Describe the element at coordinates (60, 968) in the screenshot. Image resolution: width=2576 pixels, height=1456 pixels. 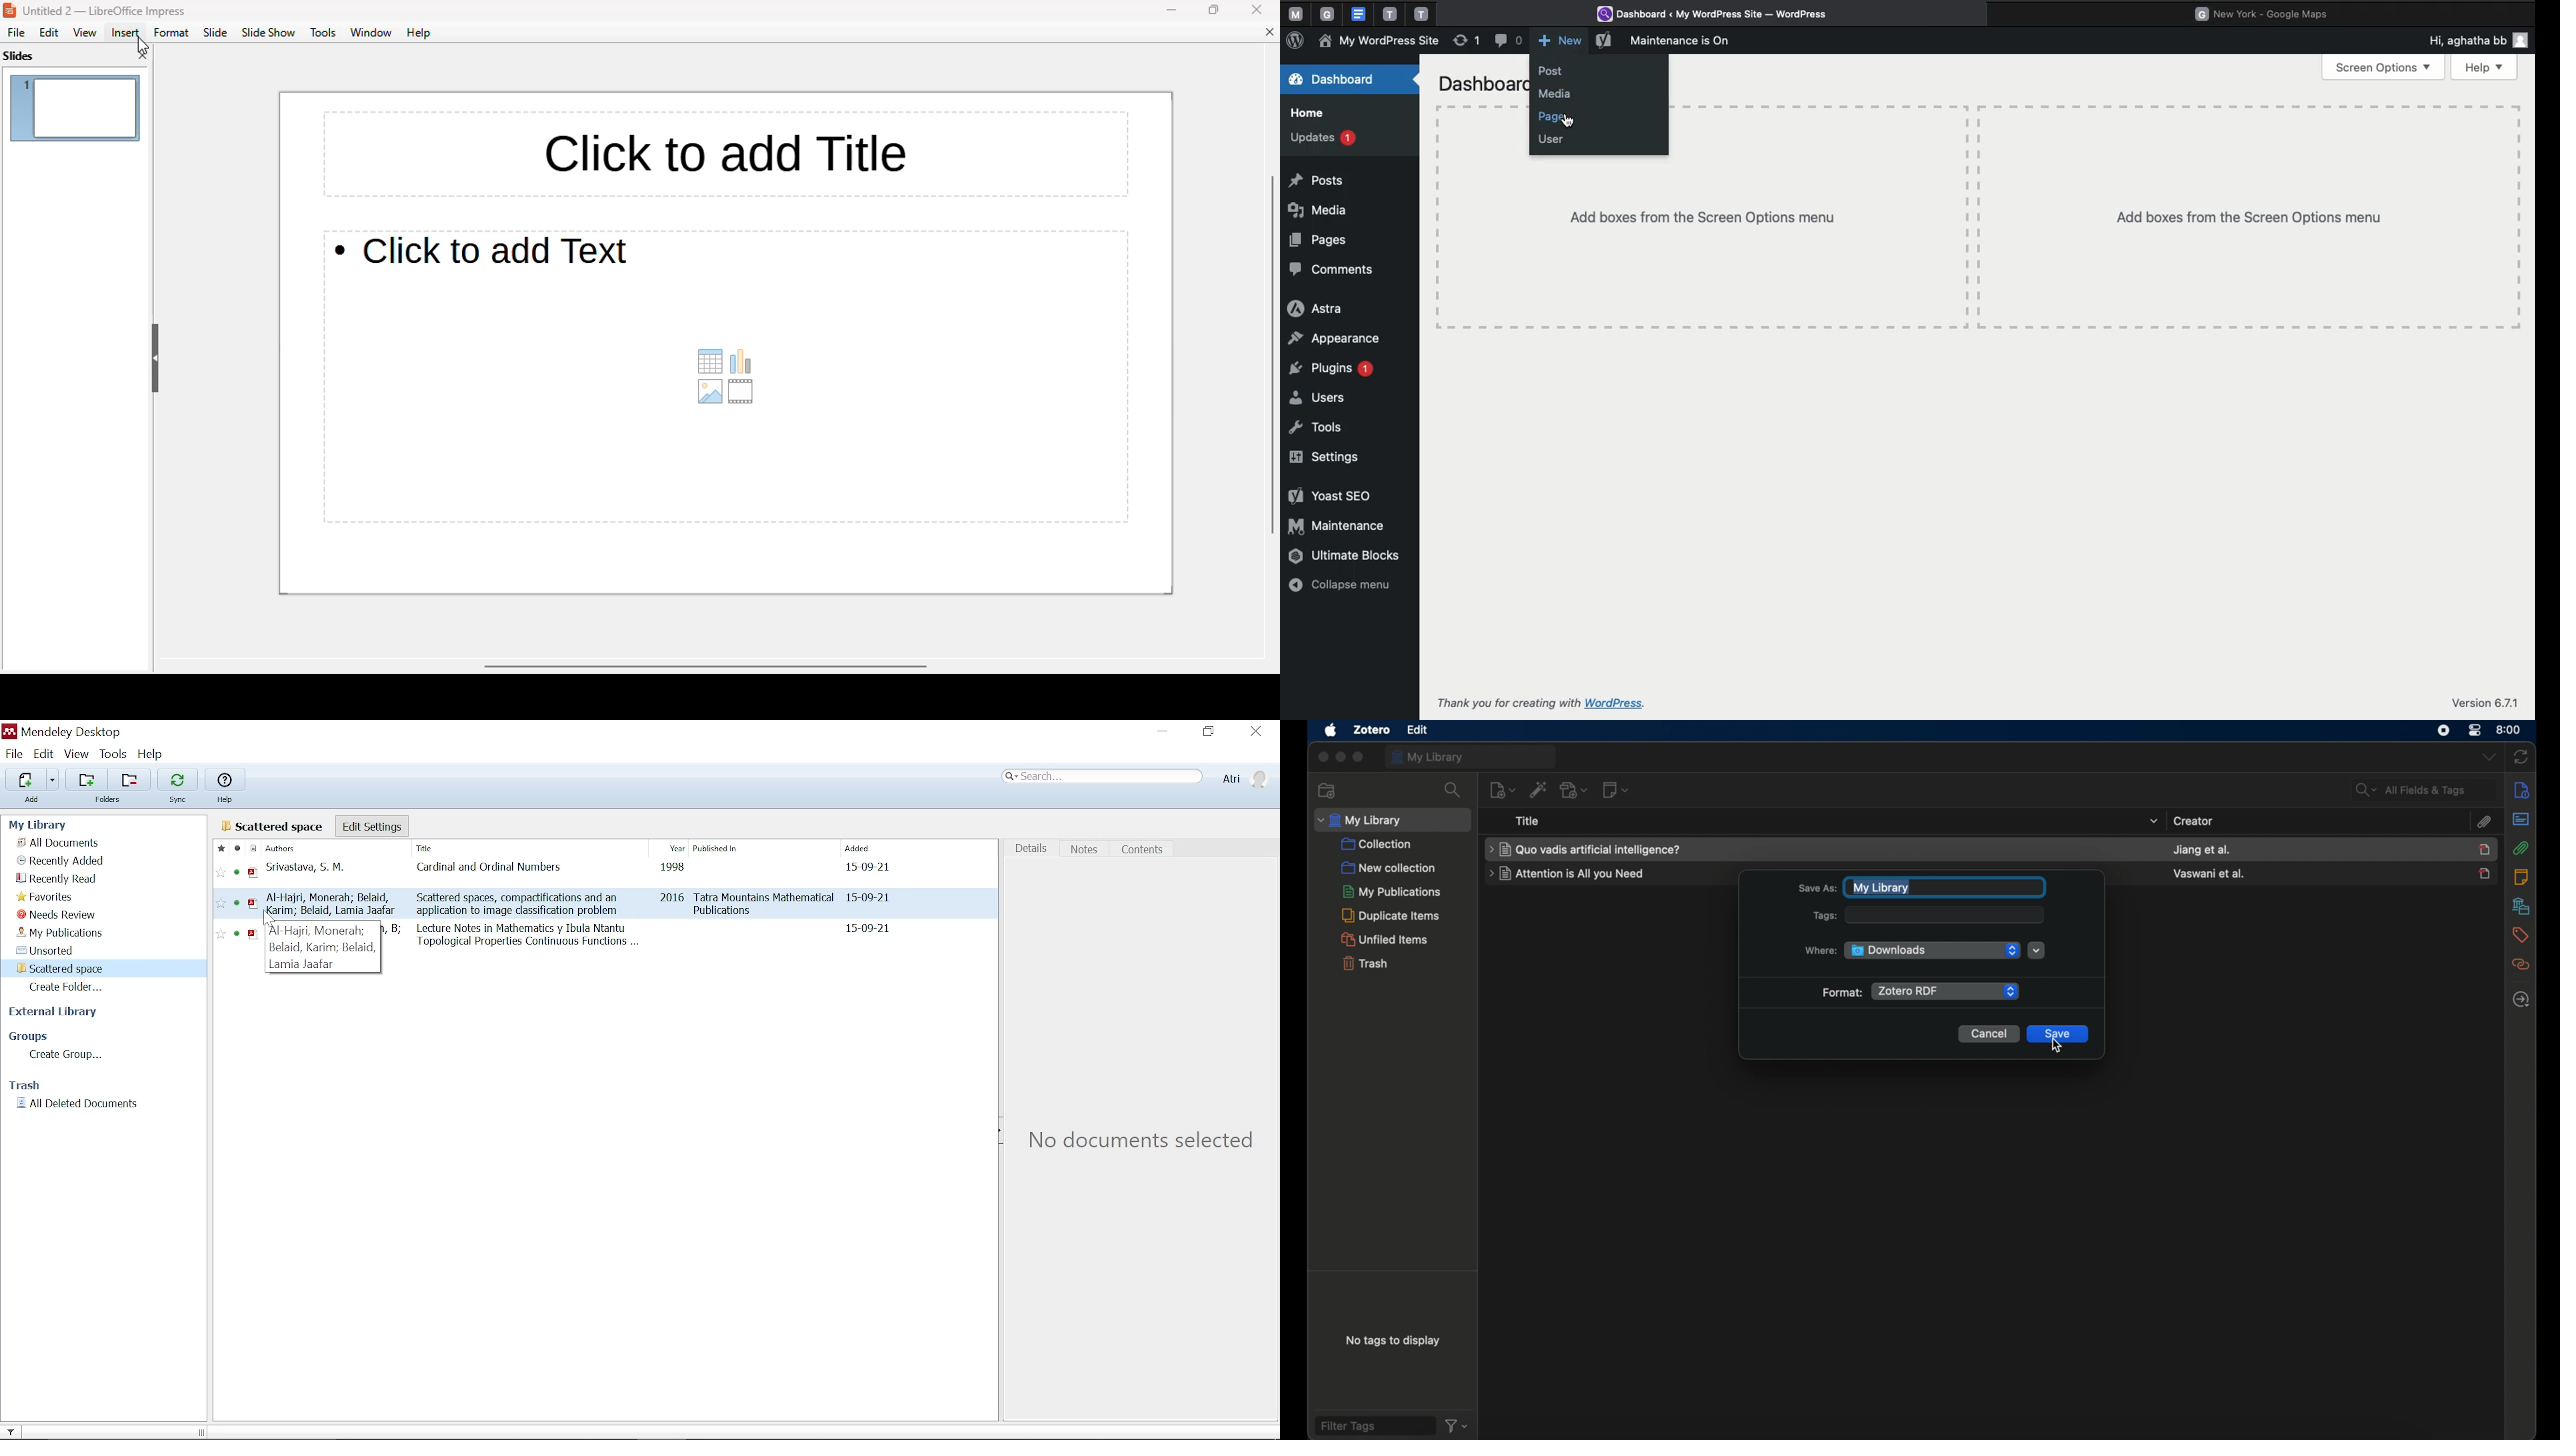
I see `Folder "Scattered space"` at that location.